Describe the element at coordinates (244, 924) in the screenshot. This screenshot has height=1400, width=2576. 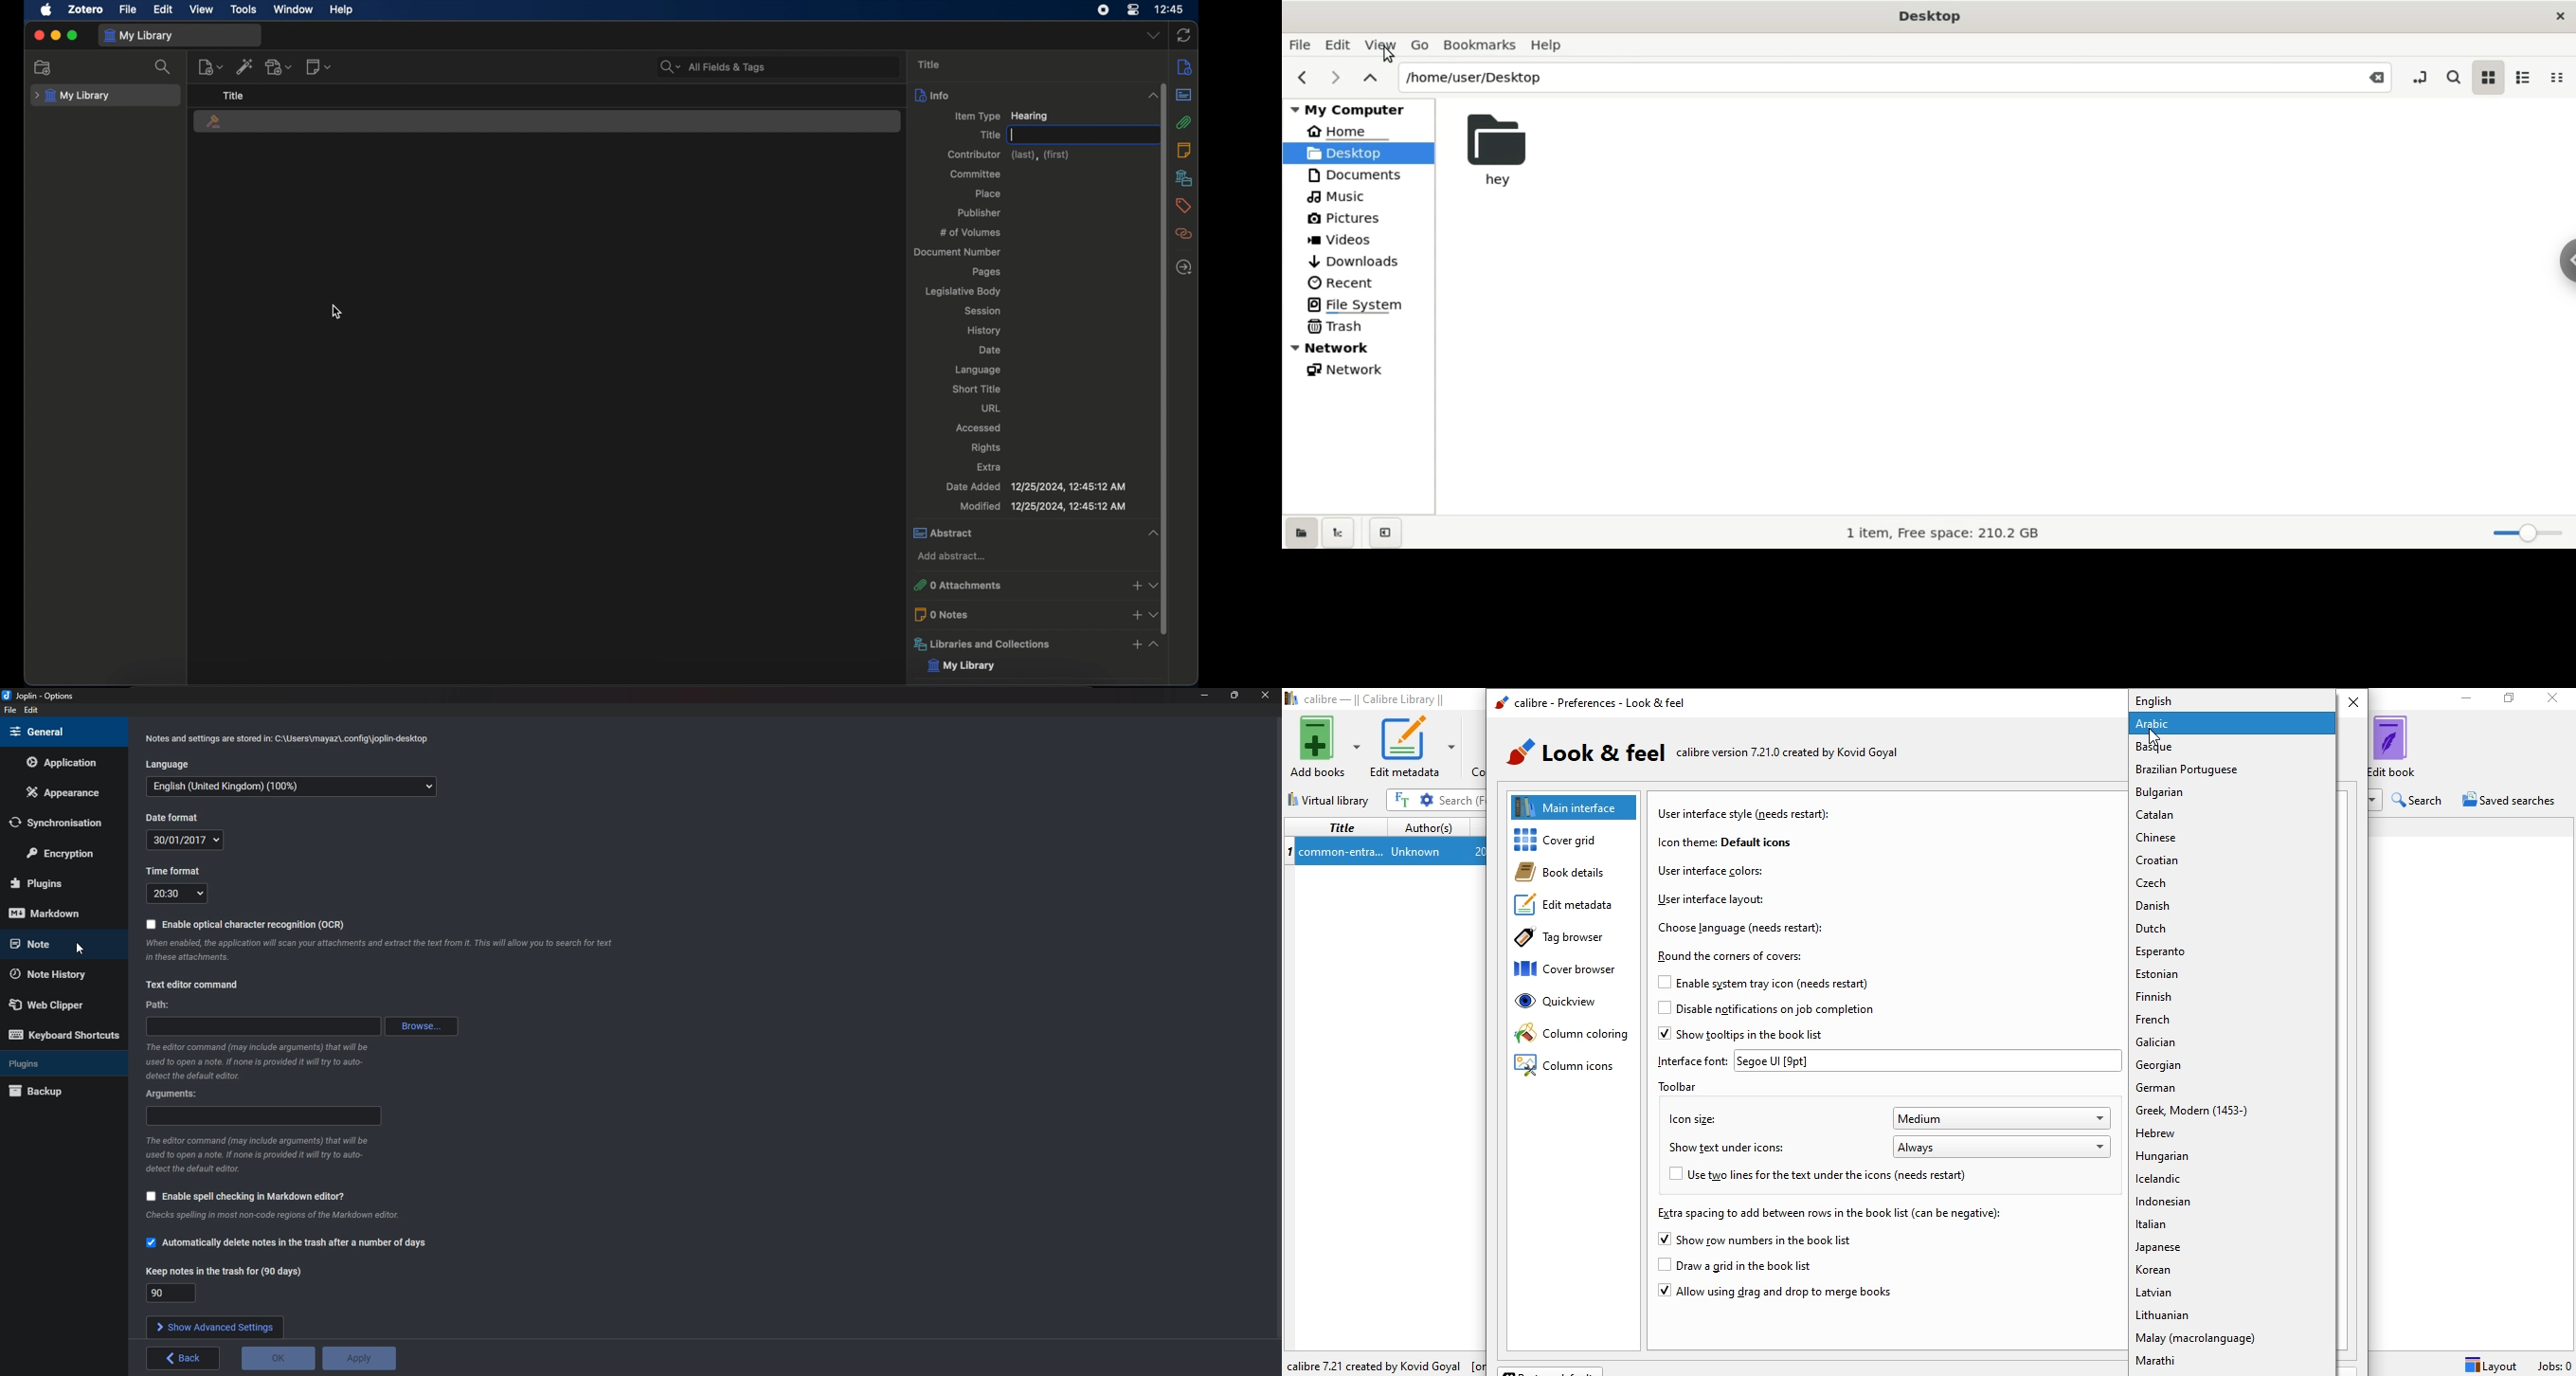
I see `B® Enable optical character recognition (OCR)` at that location.